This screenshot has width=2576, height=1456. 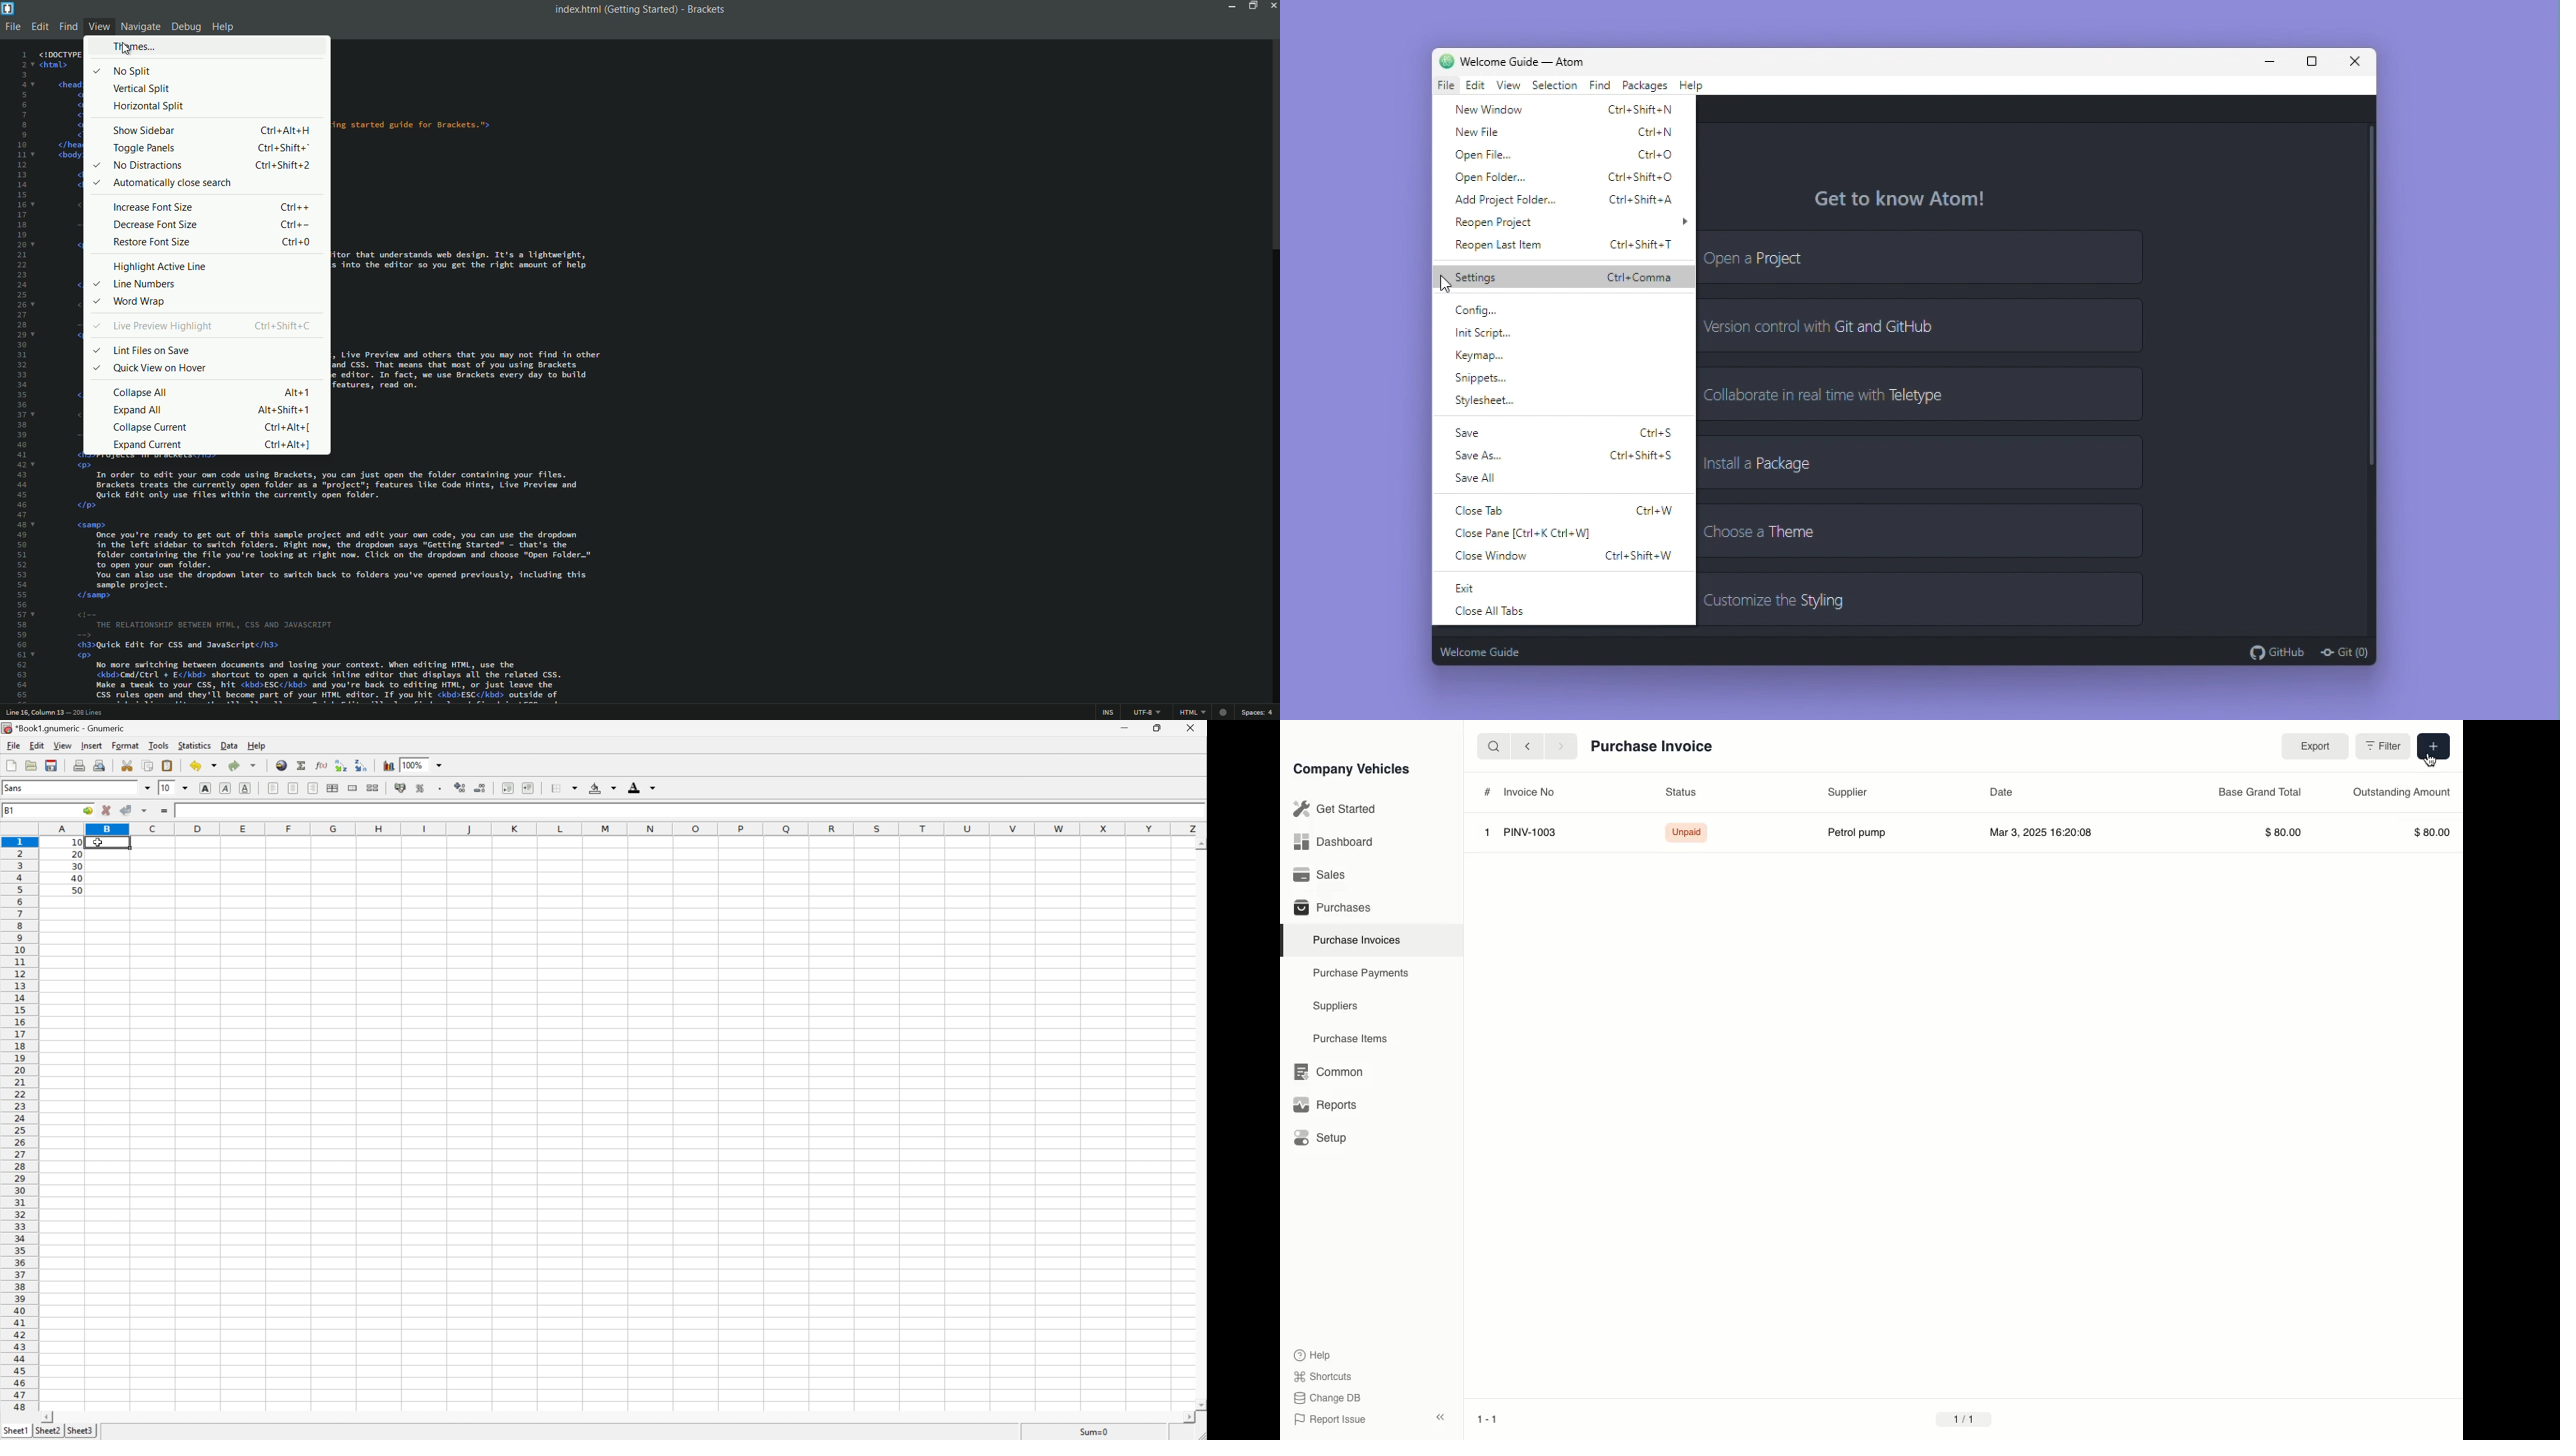 I want to click on navigate menu, so click(x=139, y=27).